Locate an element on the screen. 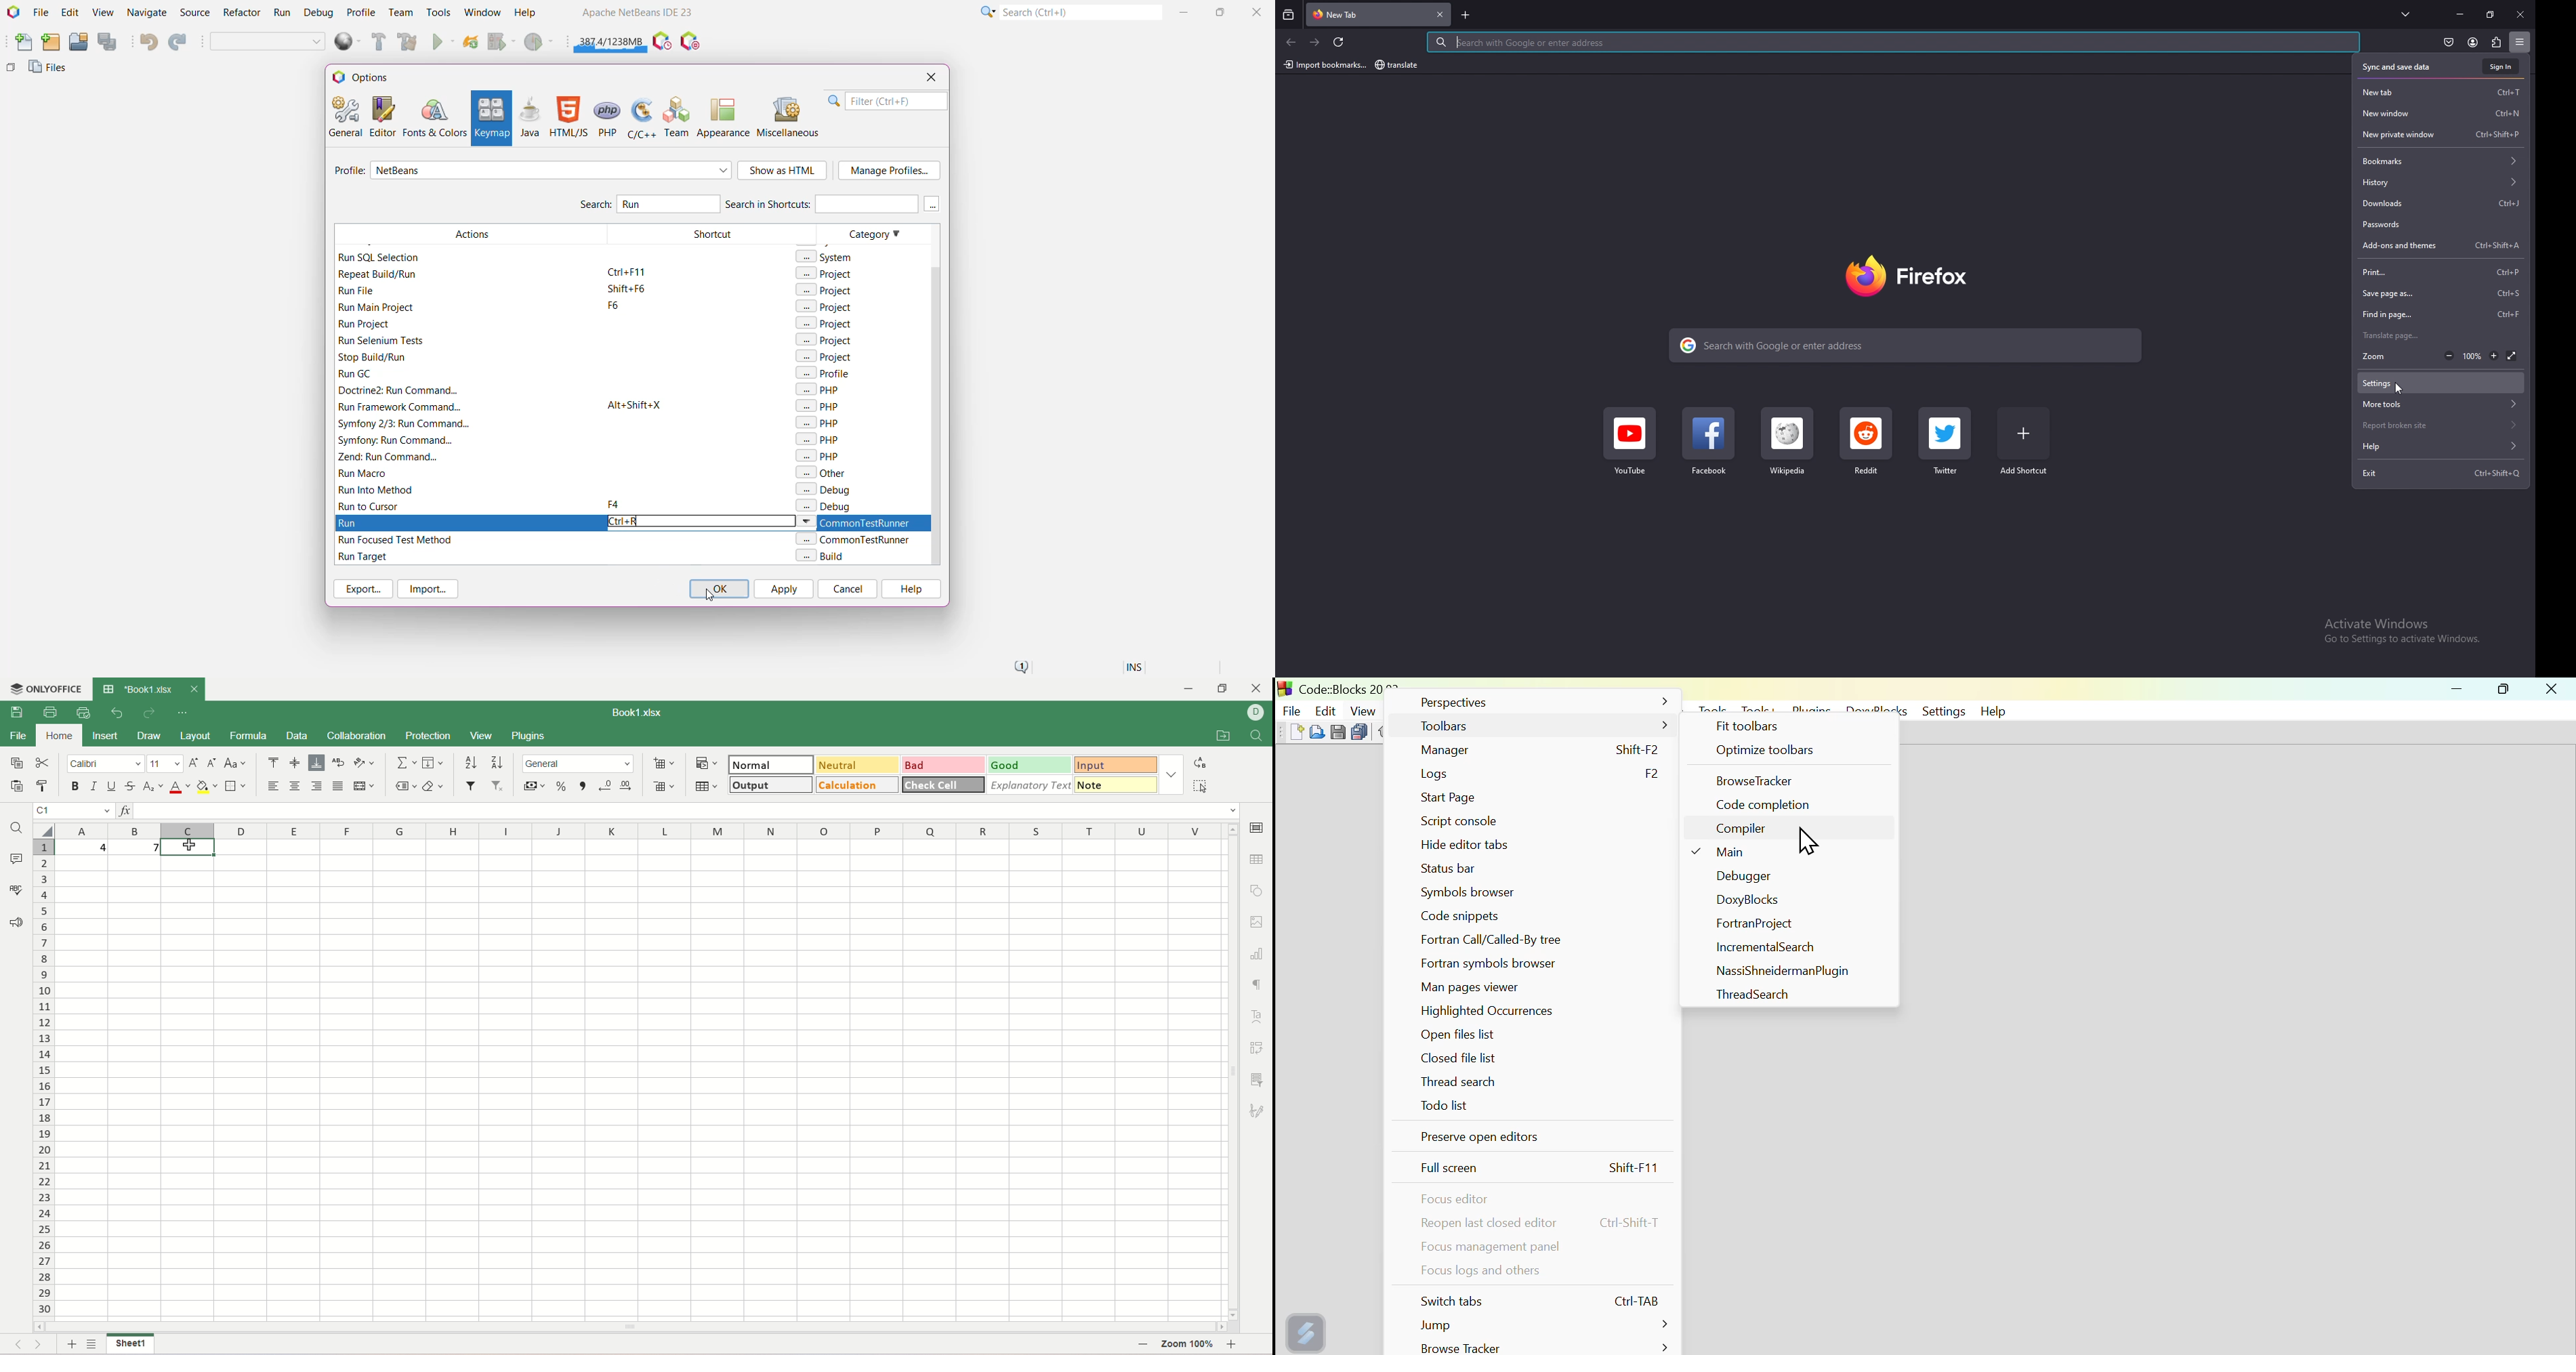 This screenshot has height=1372, width=2576. General is located at coordinates (344, 116).